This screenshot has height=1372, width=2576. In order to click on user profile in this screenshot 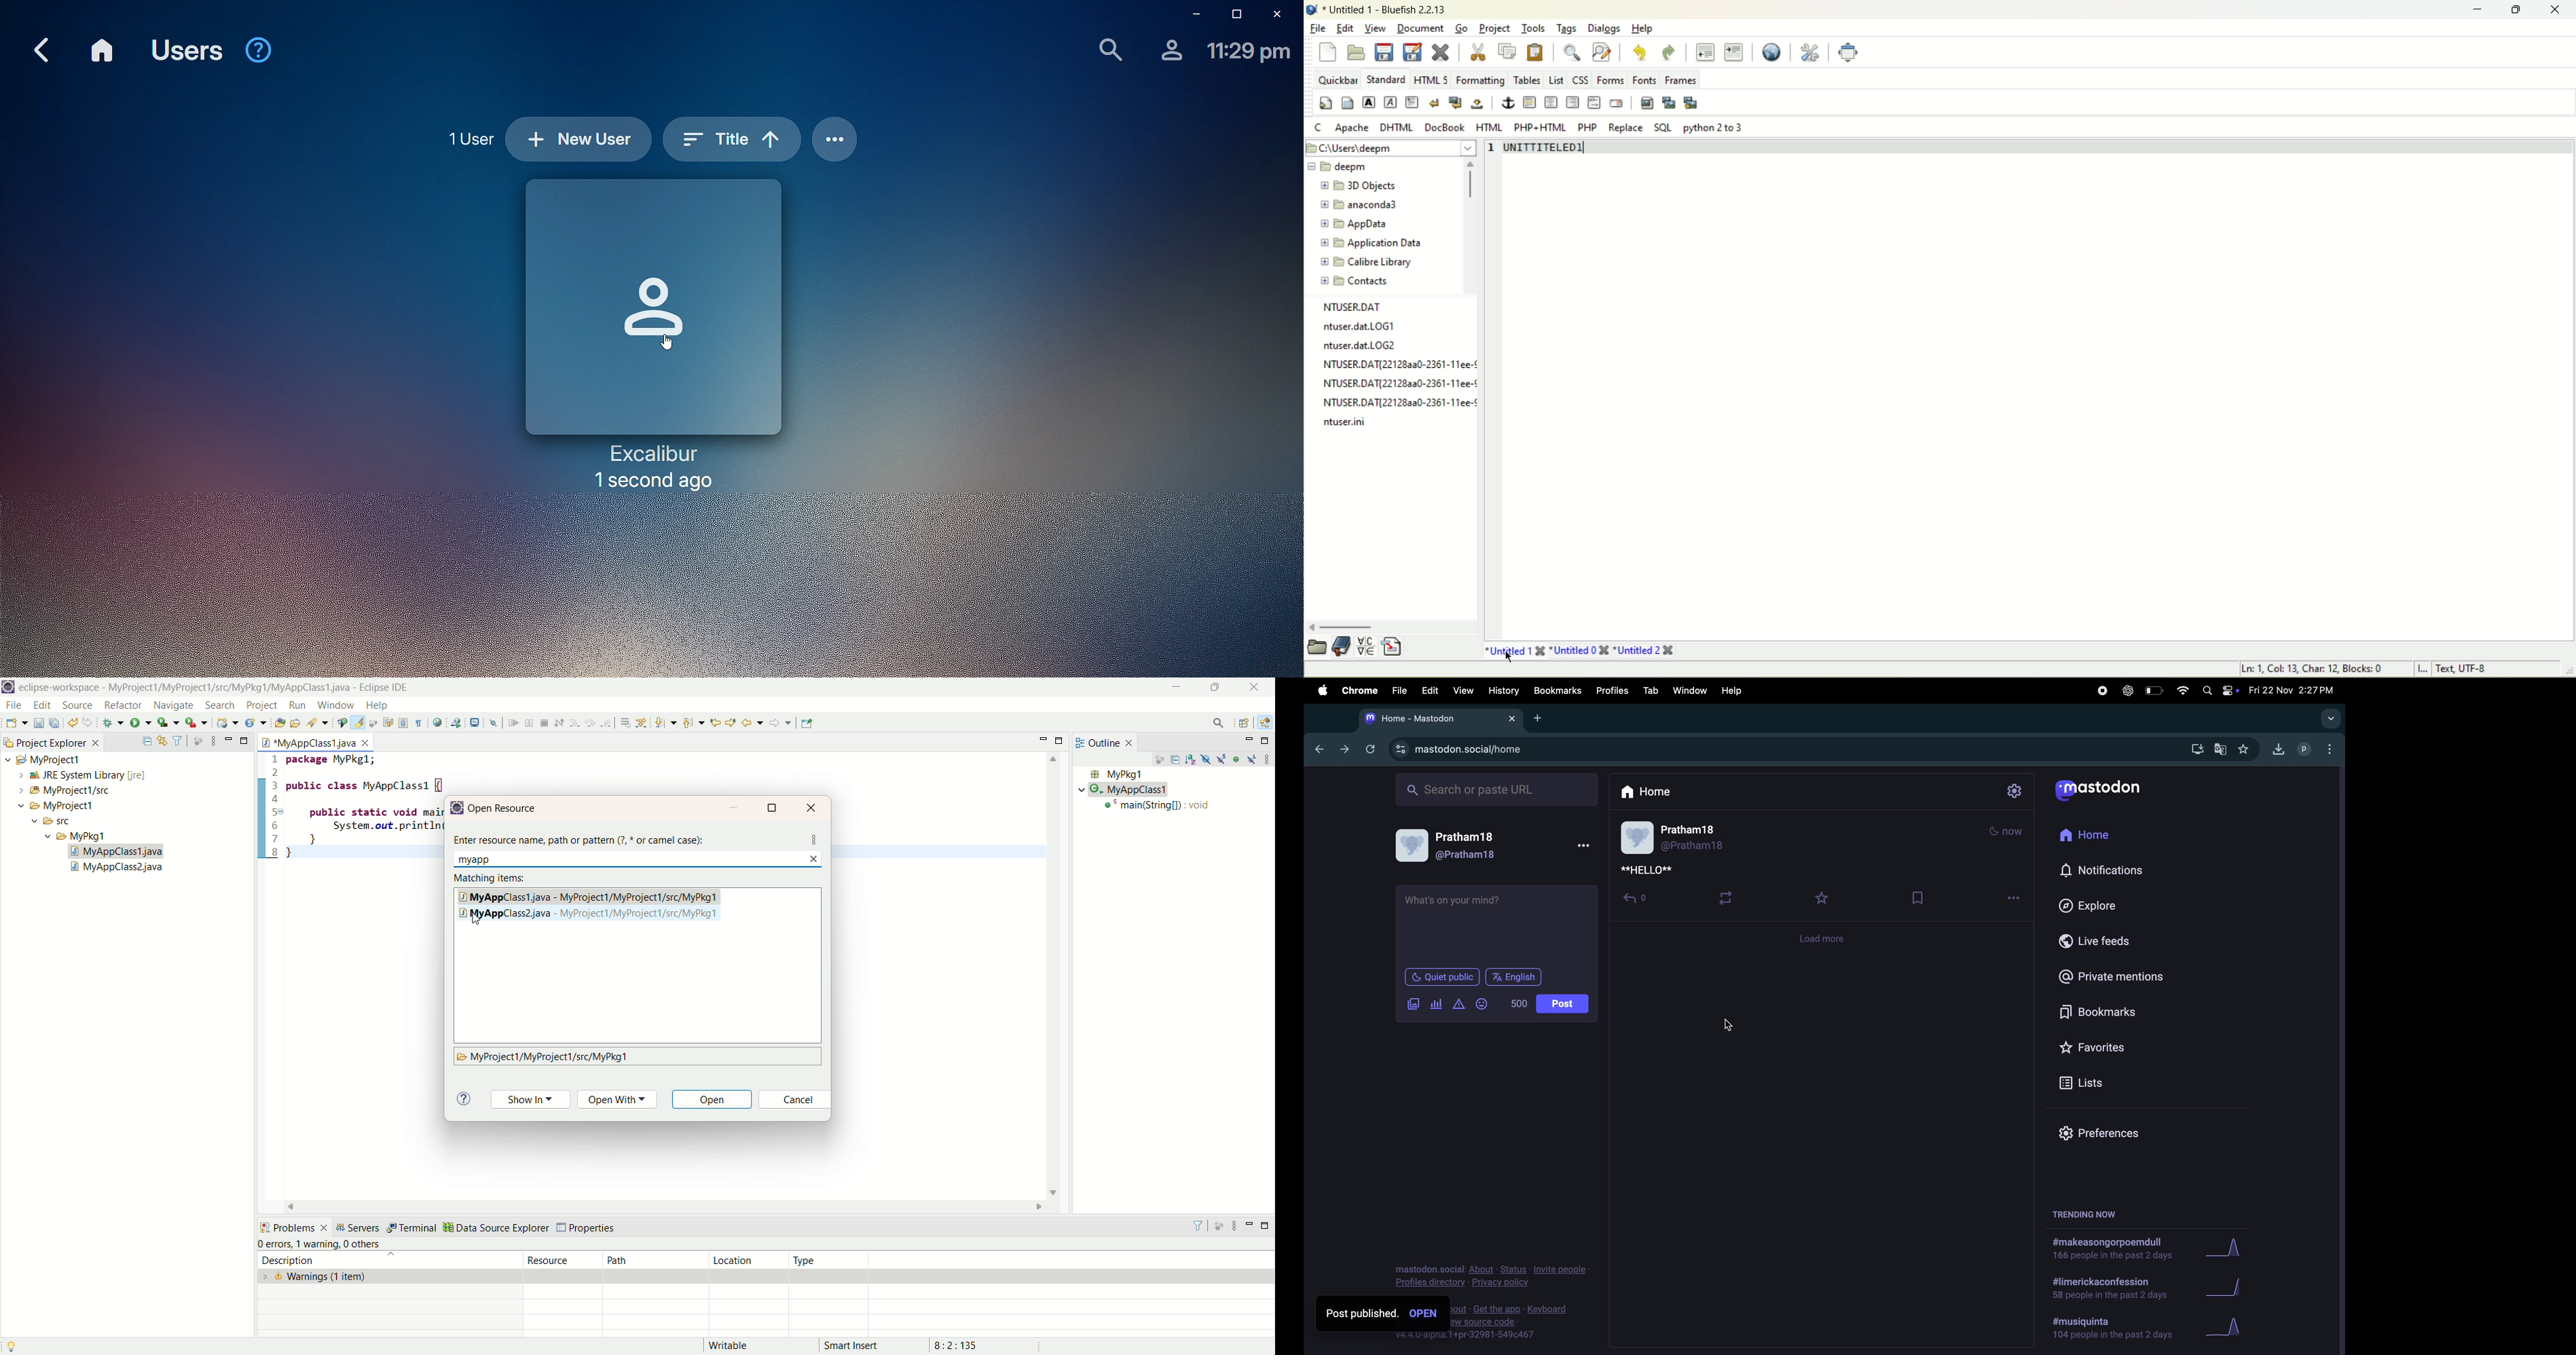, I will do `click(1412, 845)`.